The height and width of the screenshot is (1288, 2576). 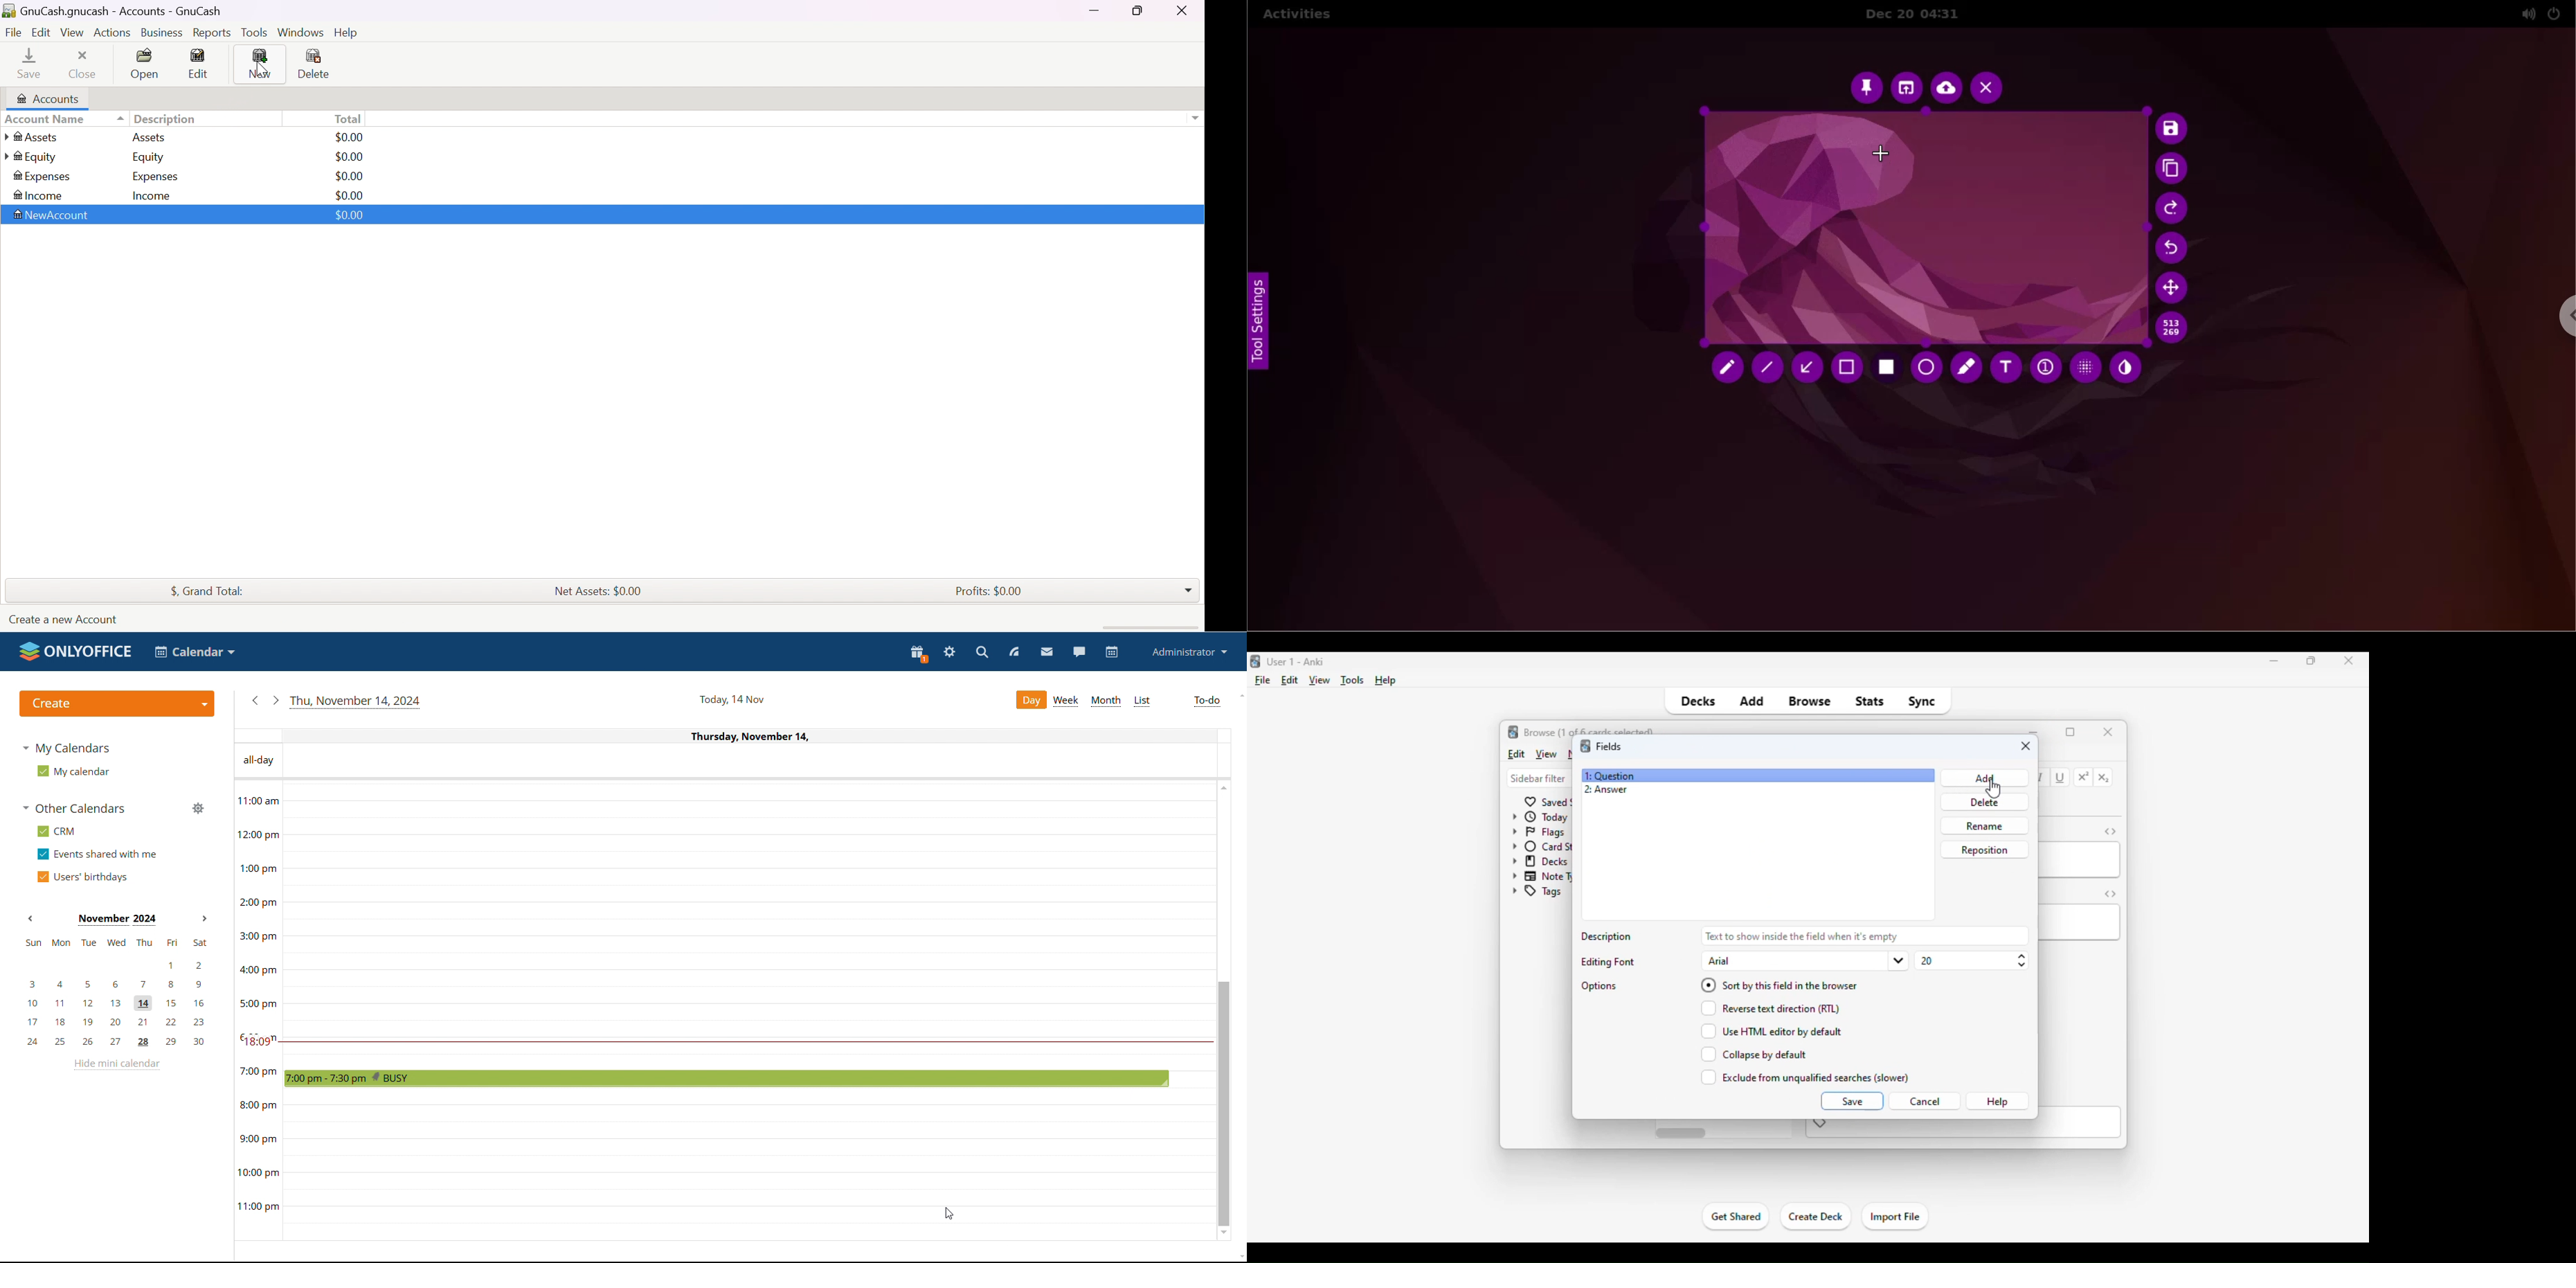 What do you see at coordinates (1136, 11) in the screenshot?
I see `Restore Down` at bounding box center [1136, 11].